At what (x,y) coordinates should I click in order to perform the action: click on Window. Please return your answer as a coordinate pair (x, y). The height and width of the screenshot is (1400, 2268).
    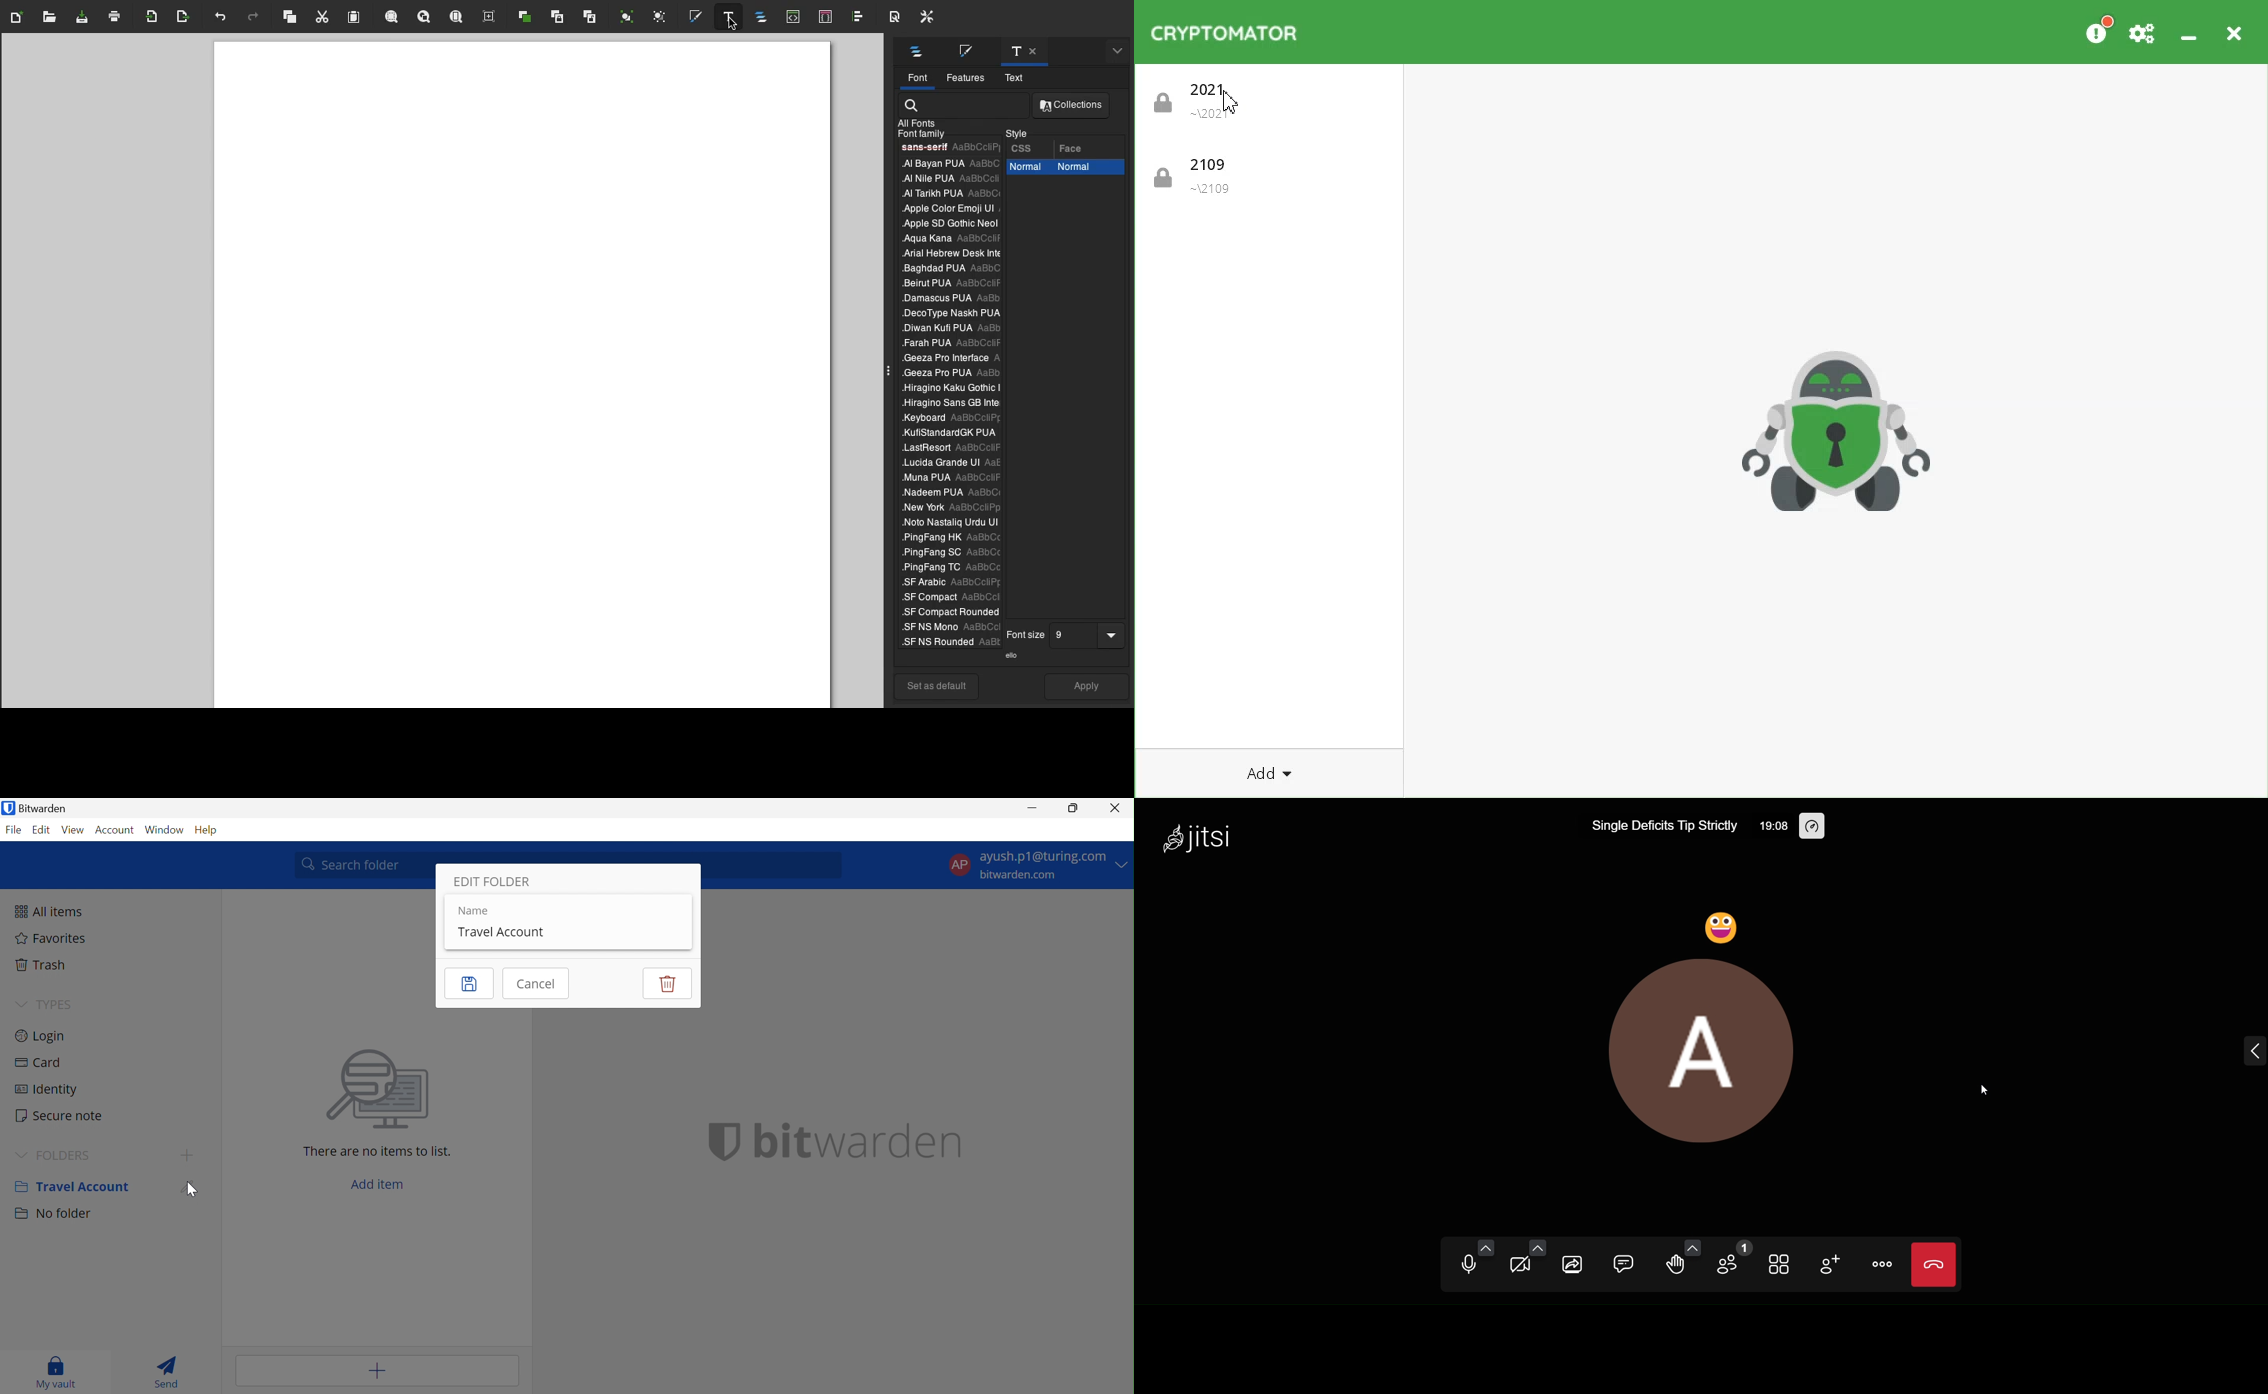
    Looking at the image, I should click on (165, 829).